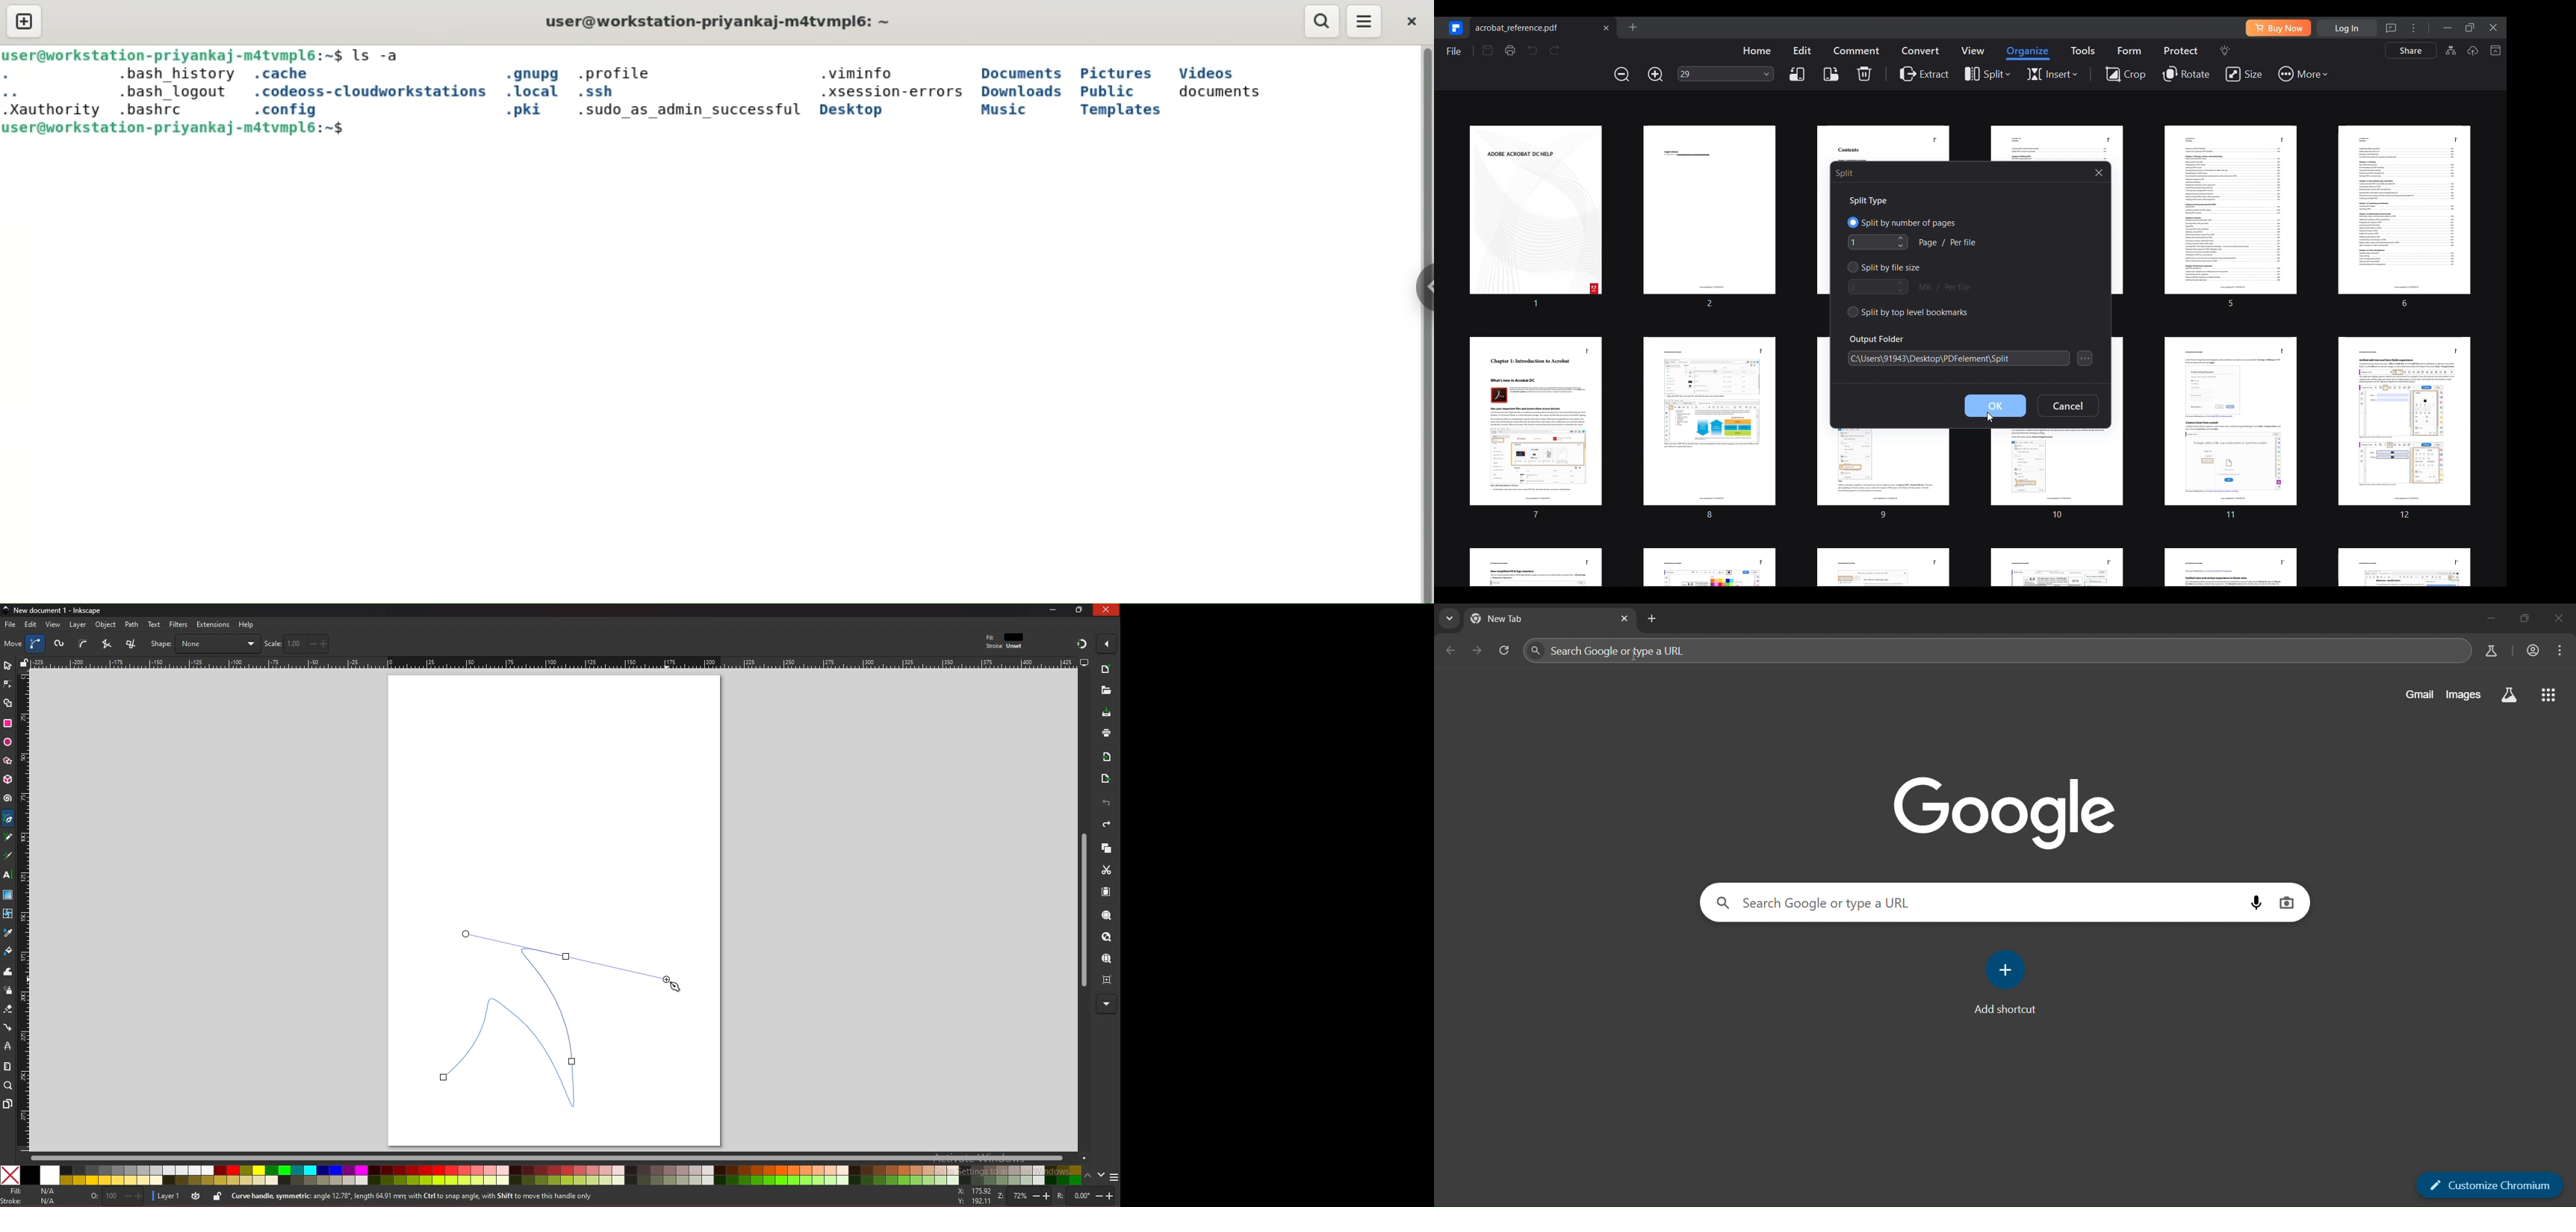  Describe the element at coordinates (294, 111) in the screenshot. I see `.config ` at that location.